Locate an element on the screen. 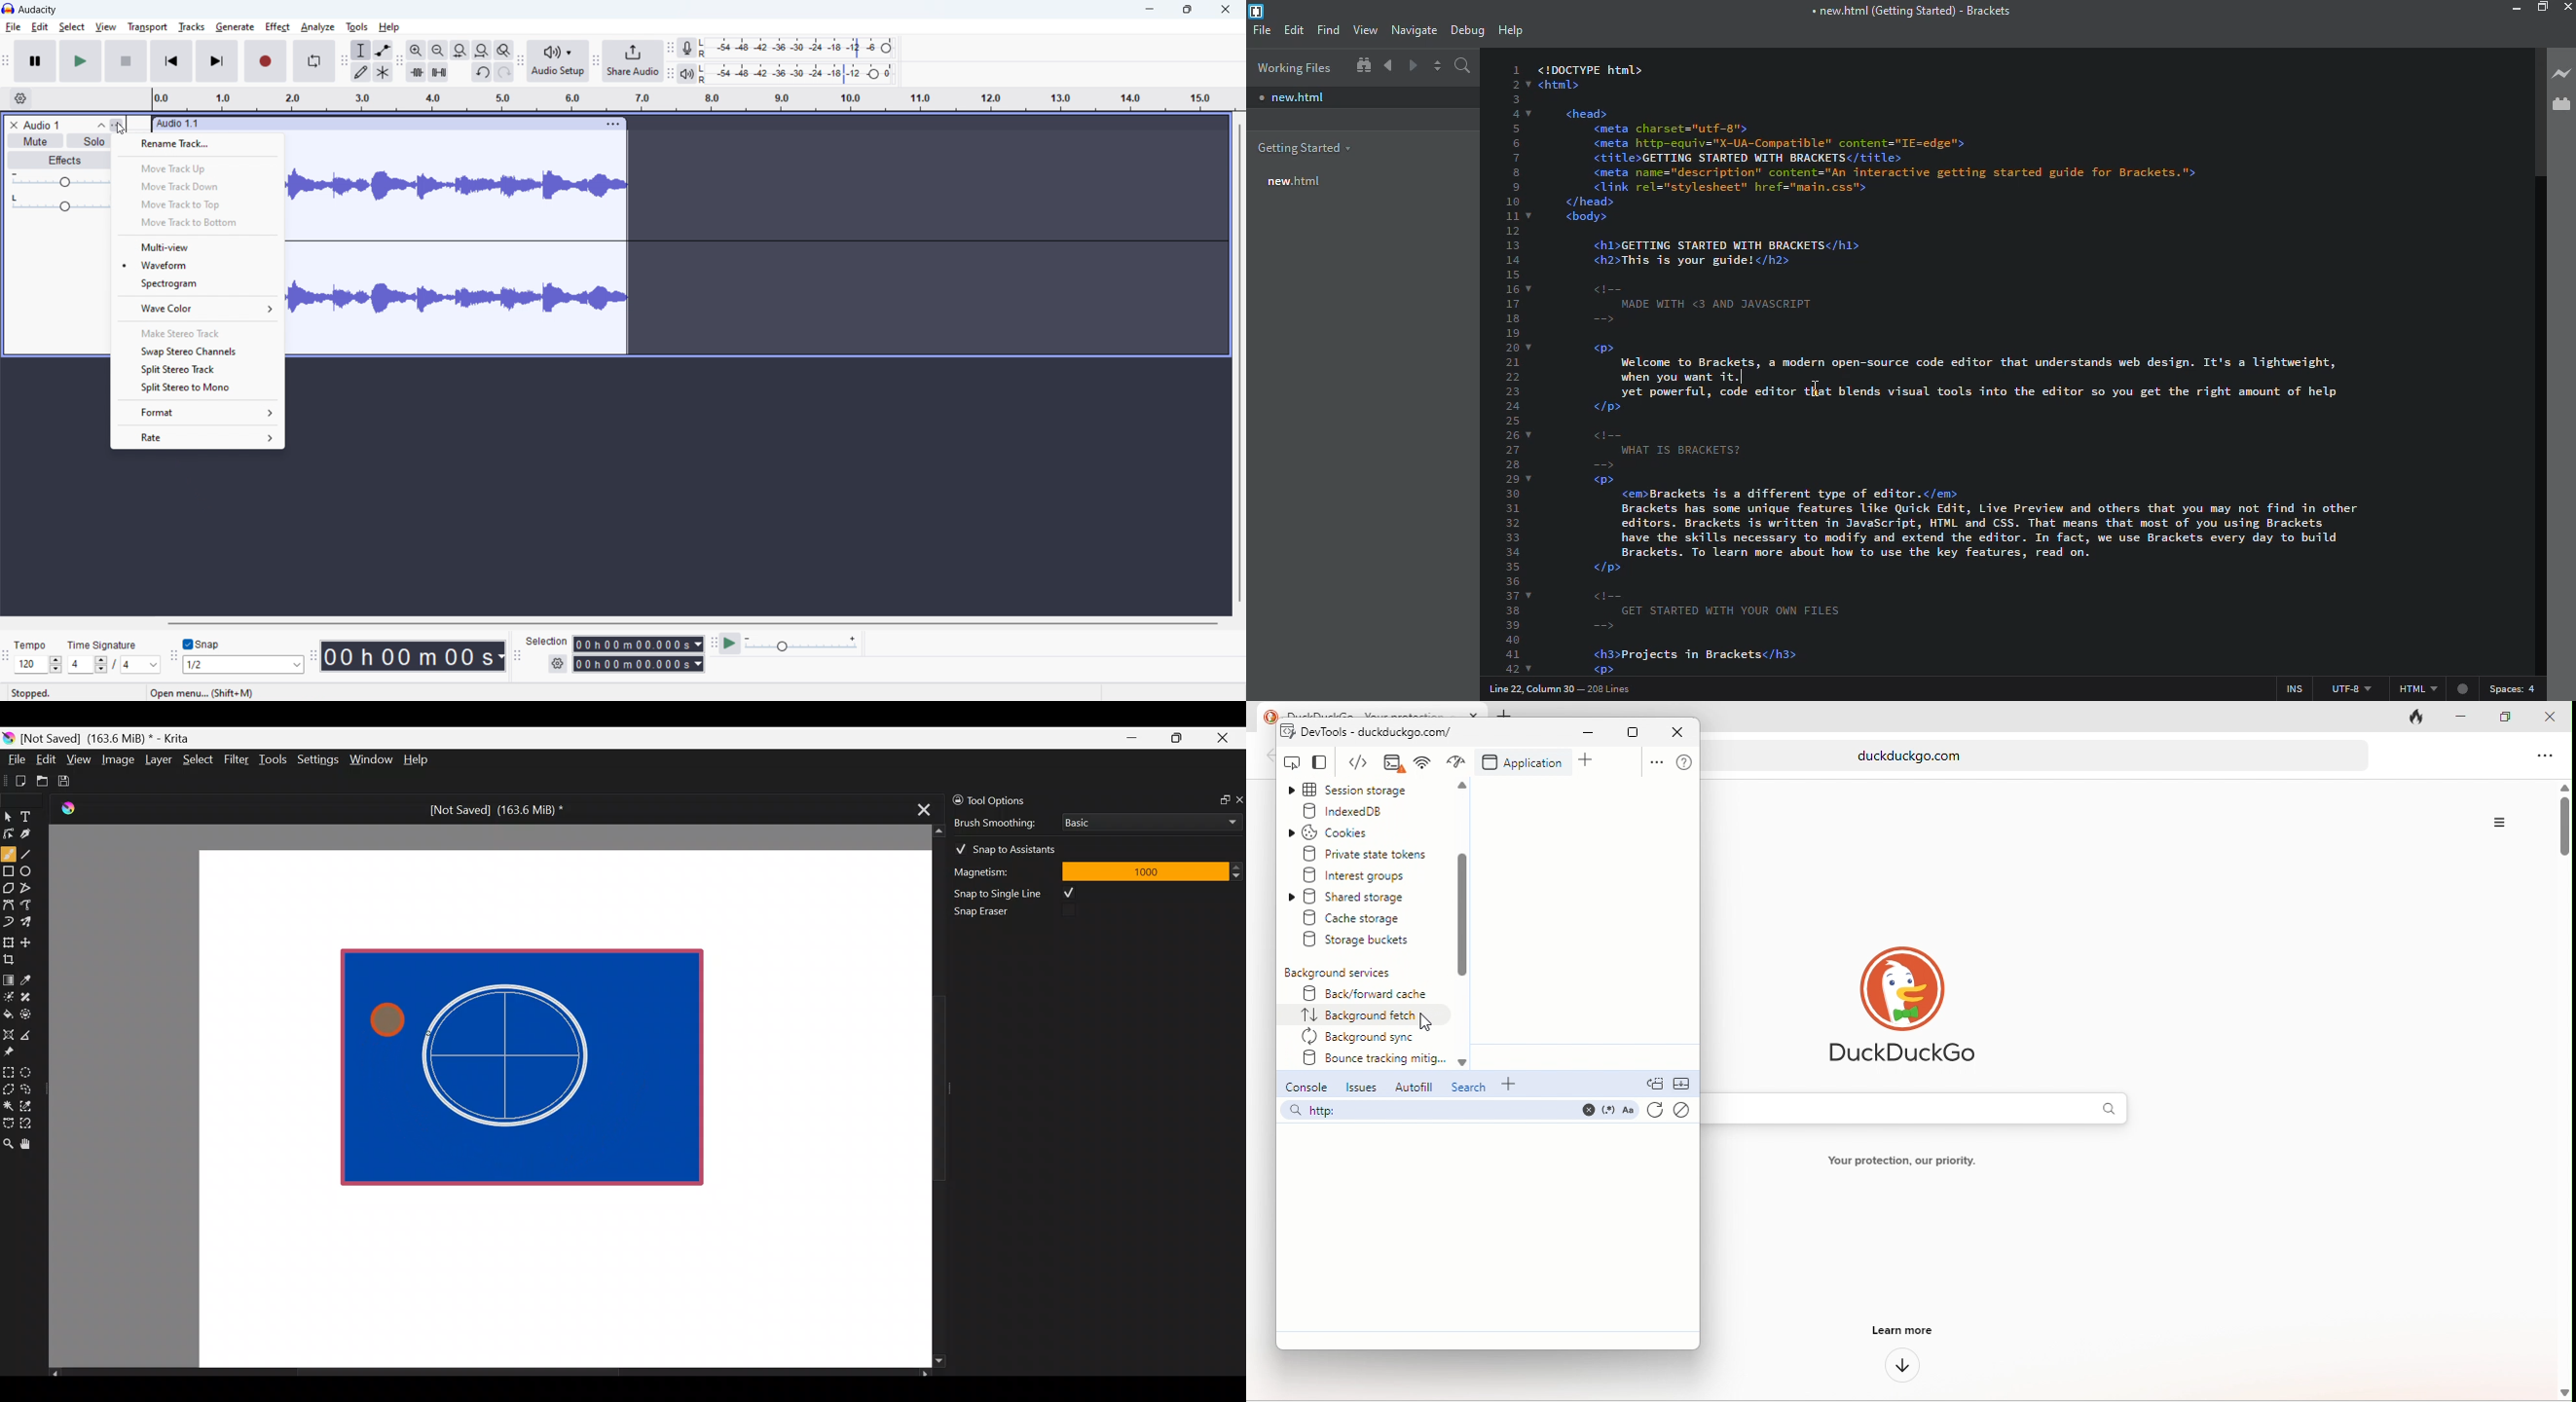 The image size is (2576, 1428). tempo is located at coordinates (42, 691).